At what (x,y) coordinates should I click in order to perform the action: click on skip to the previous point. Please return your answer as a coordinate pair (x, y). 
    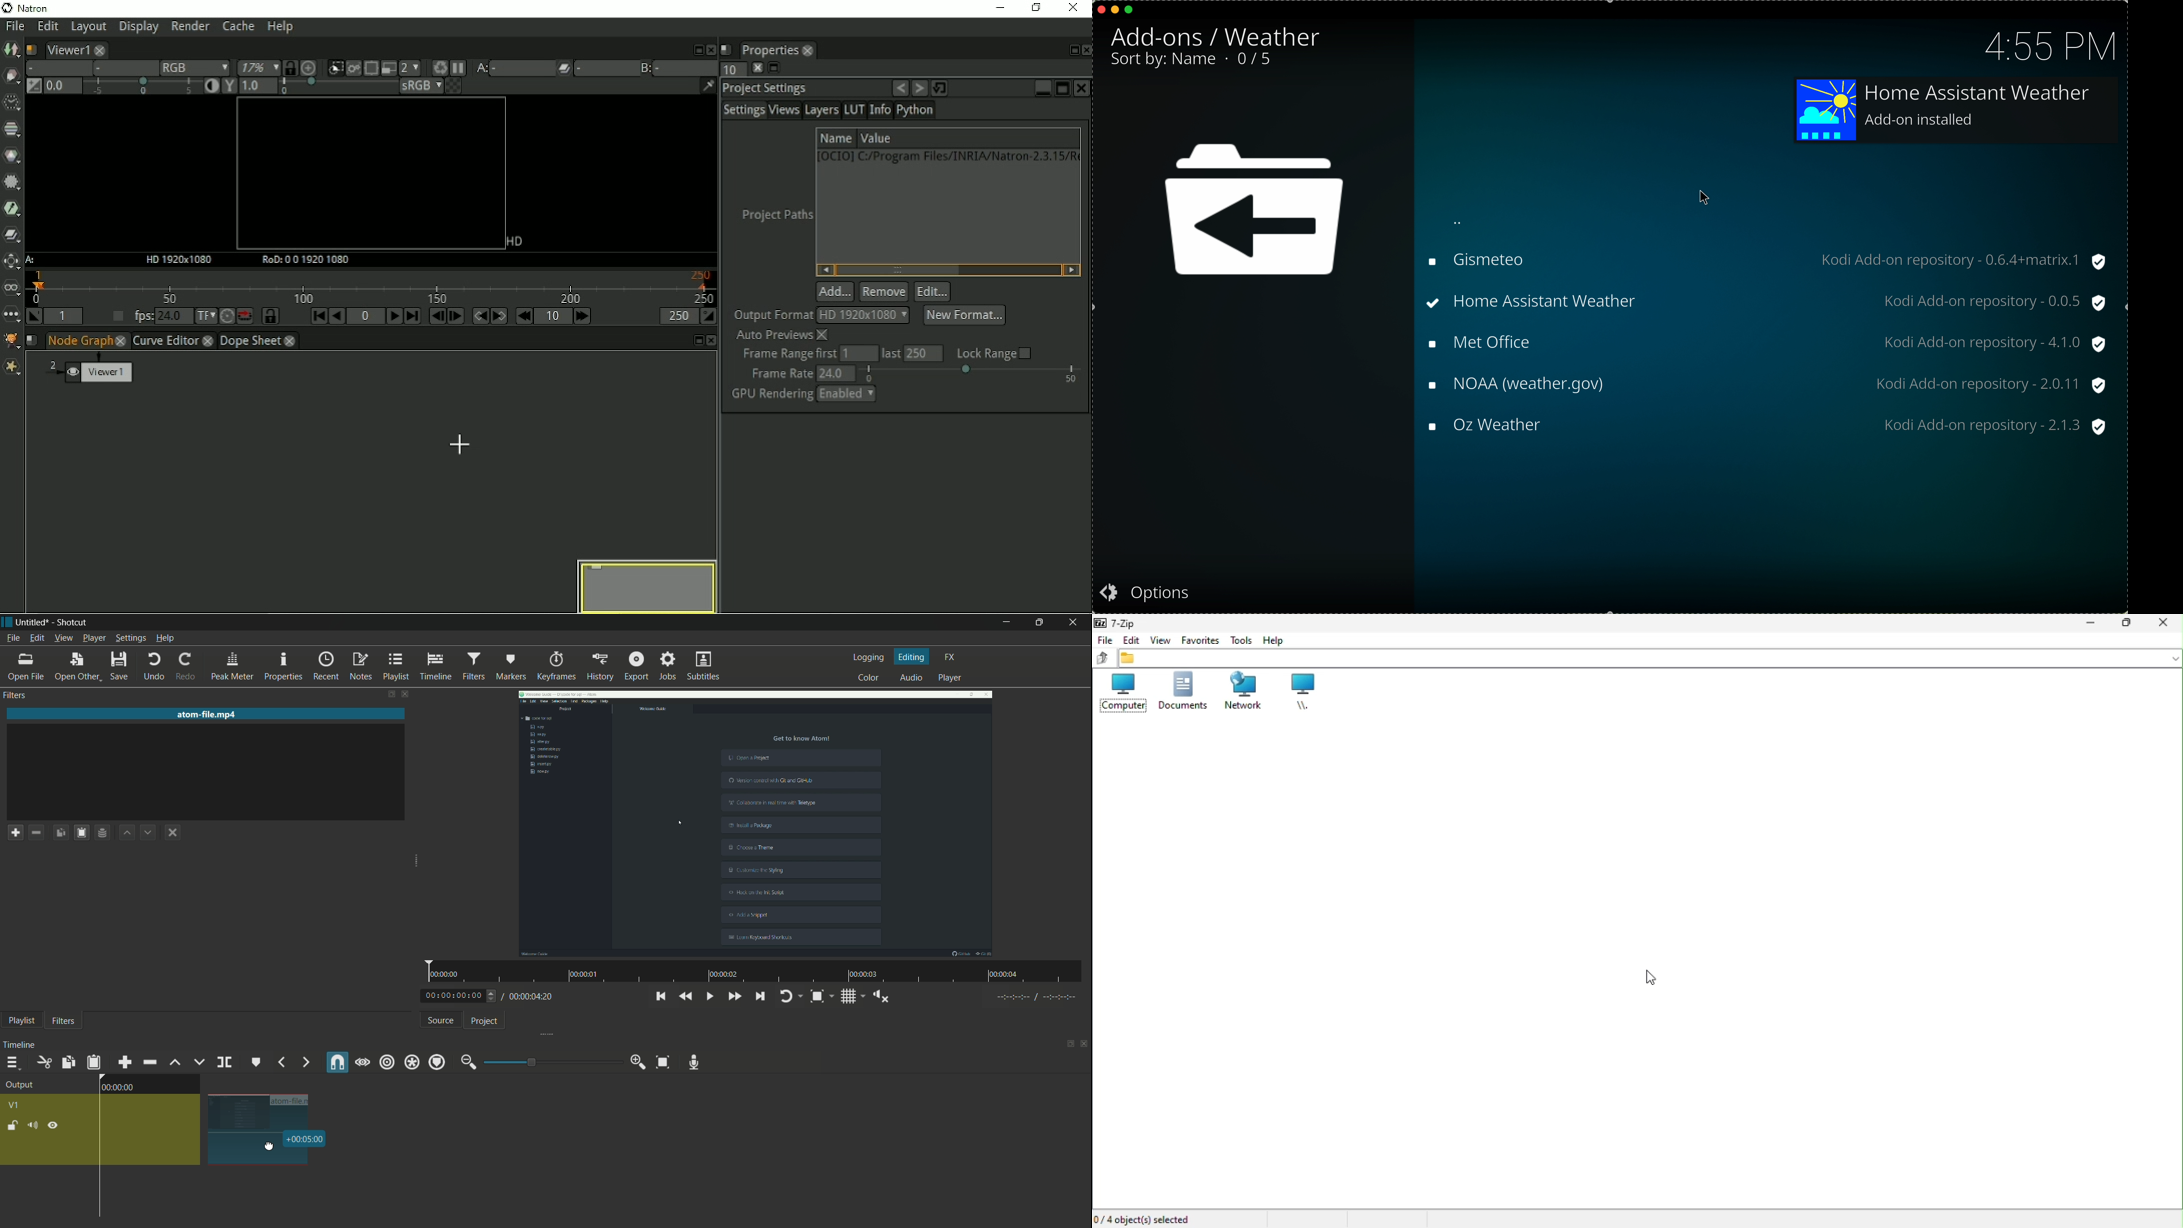
    Looking at the image, I should click on (661, 996).